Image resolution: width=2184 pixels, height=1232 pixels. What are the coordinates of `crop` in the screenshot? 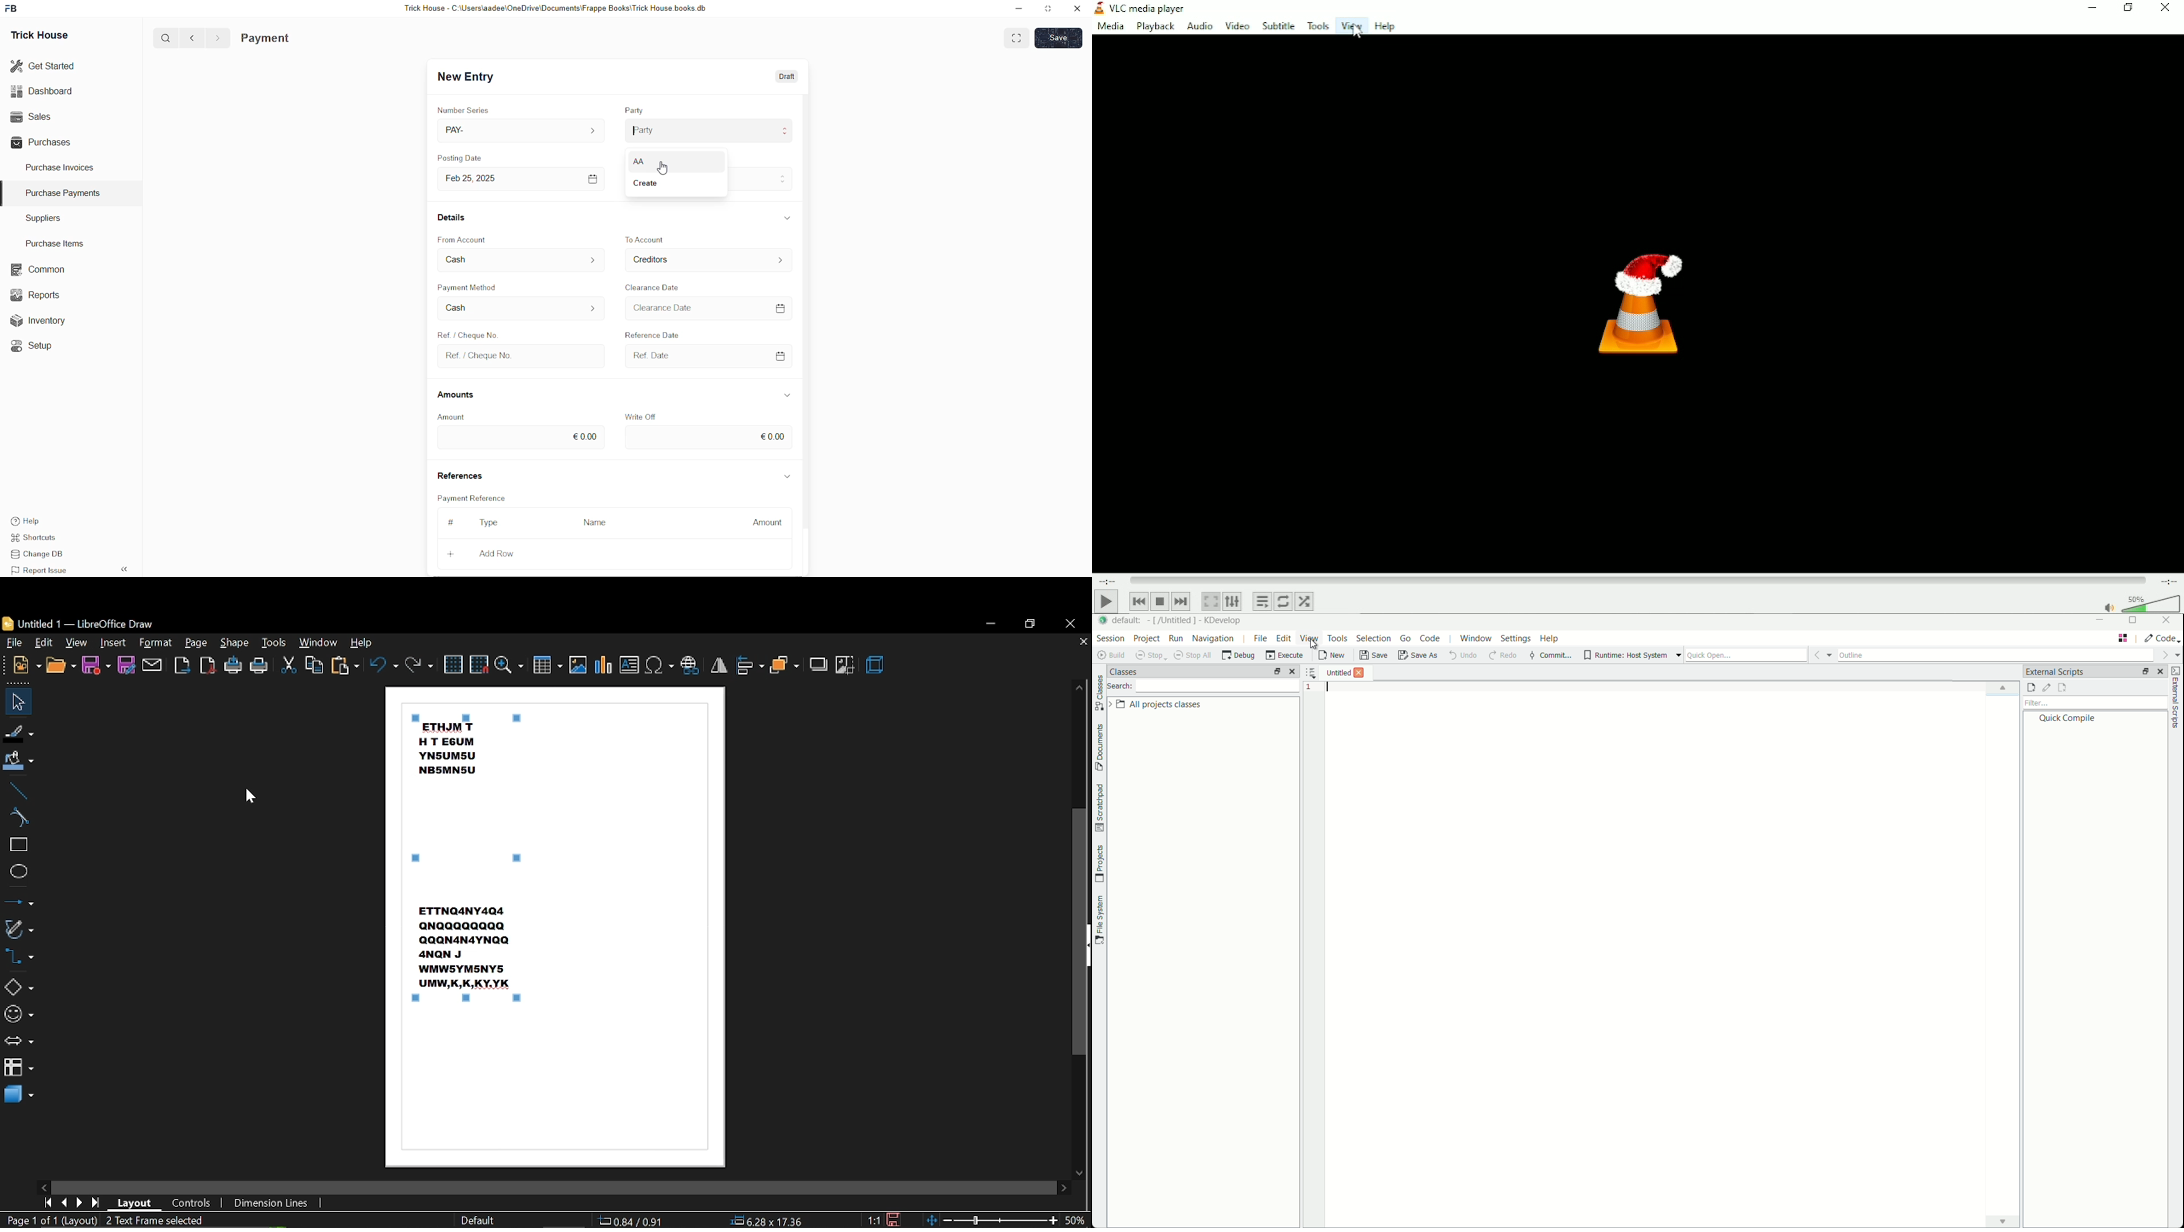 It's located at (846, 665).